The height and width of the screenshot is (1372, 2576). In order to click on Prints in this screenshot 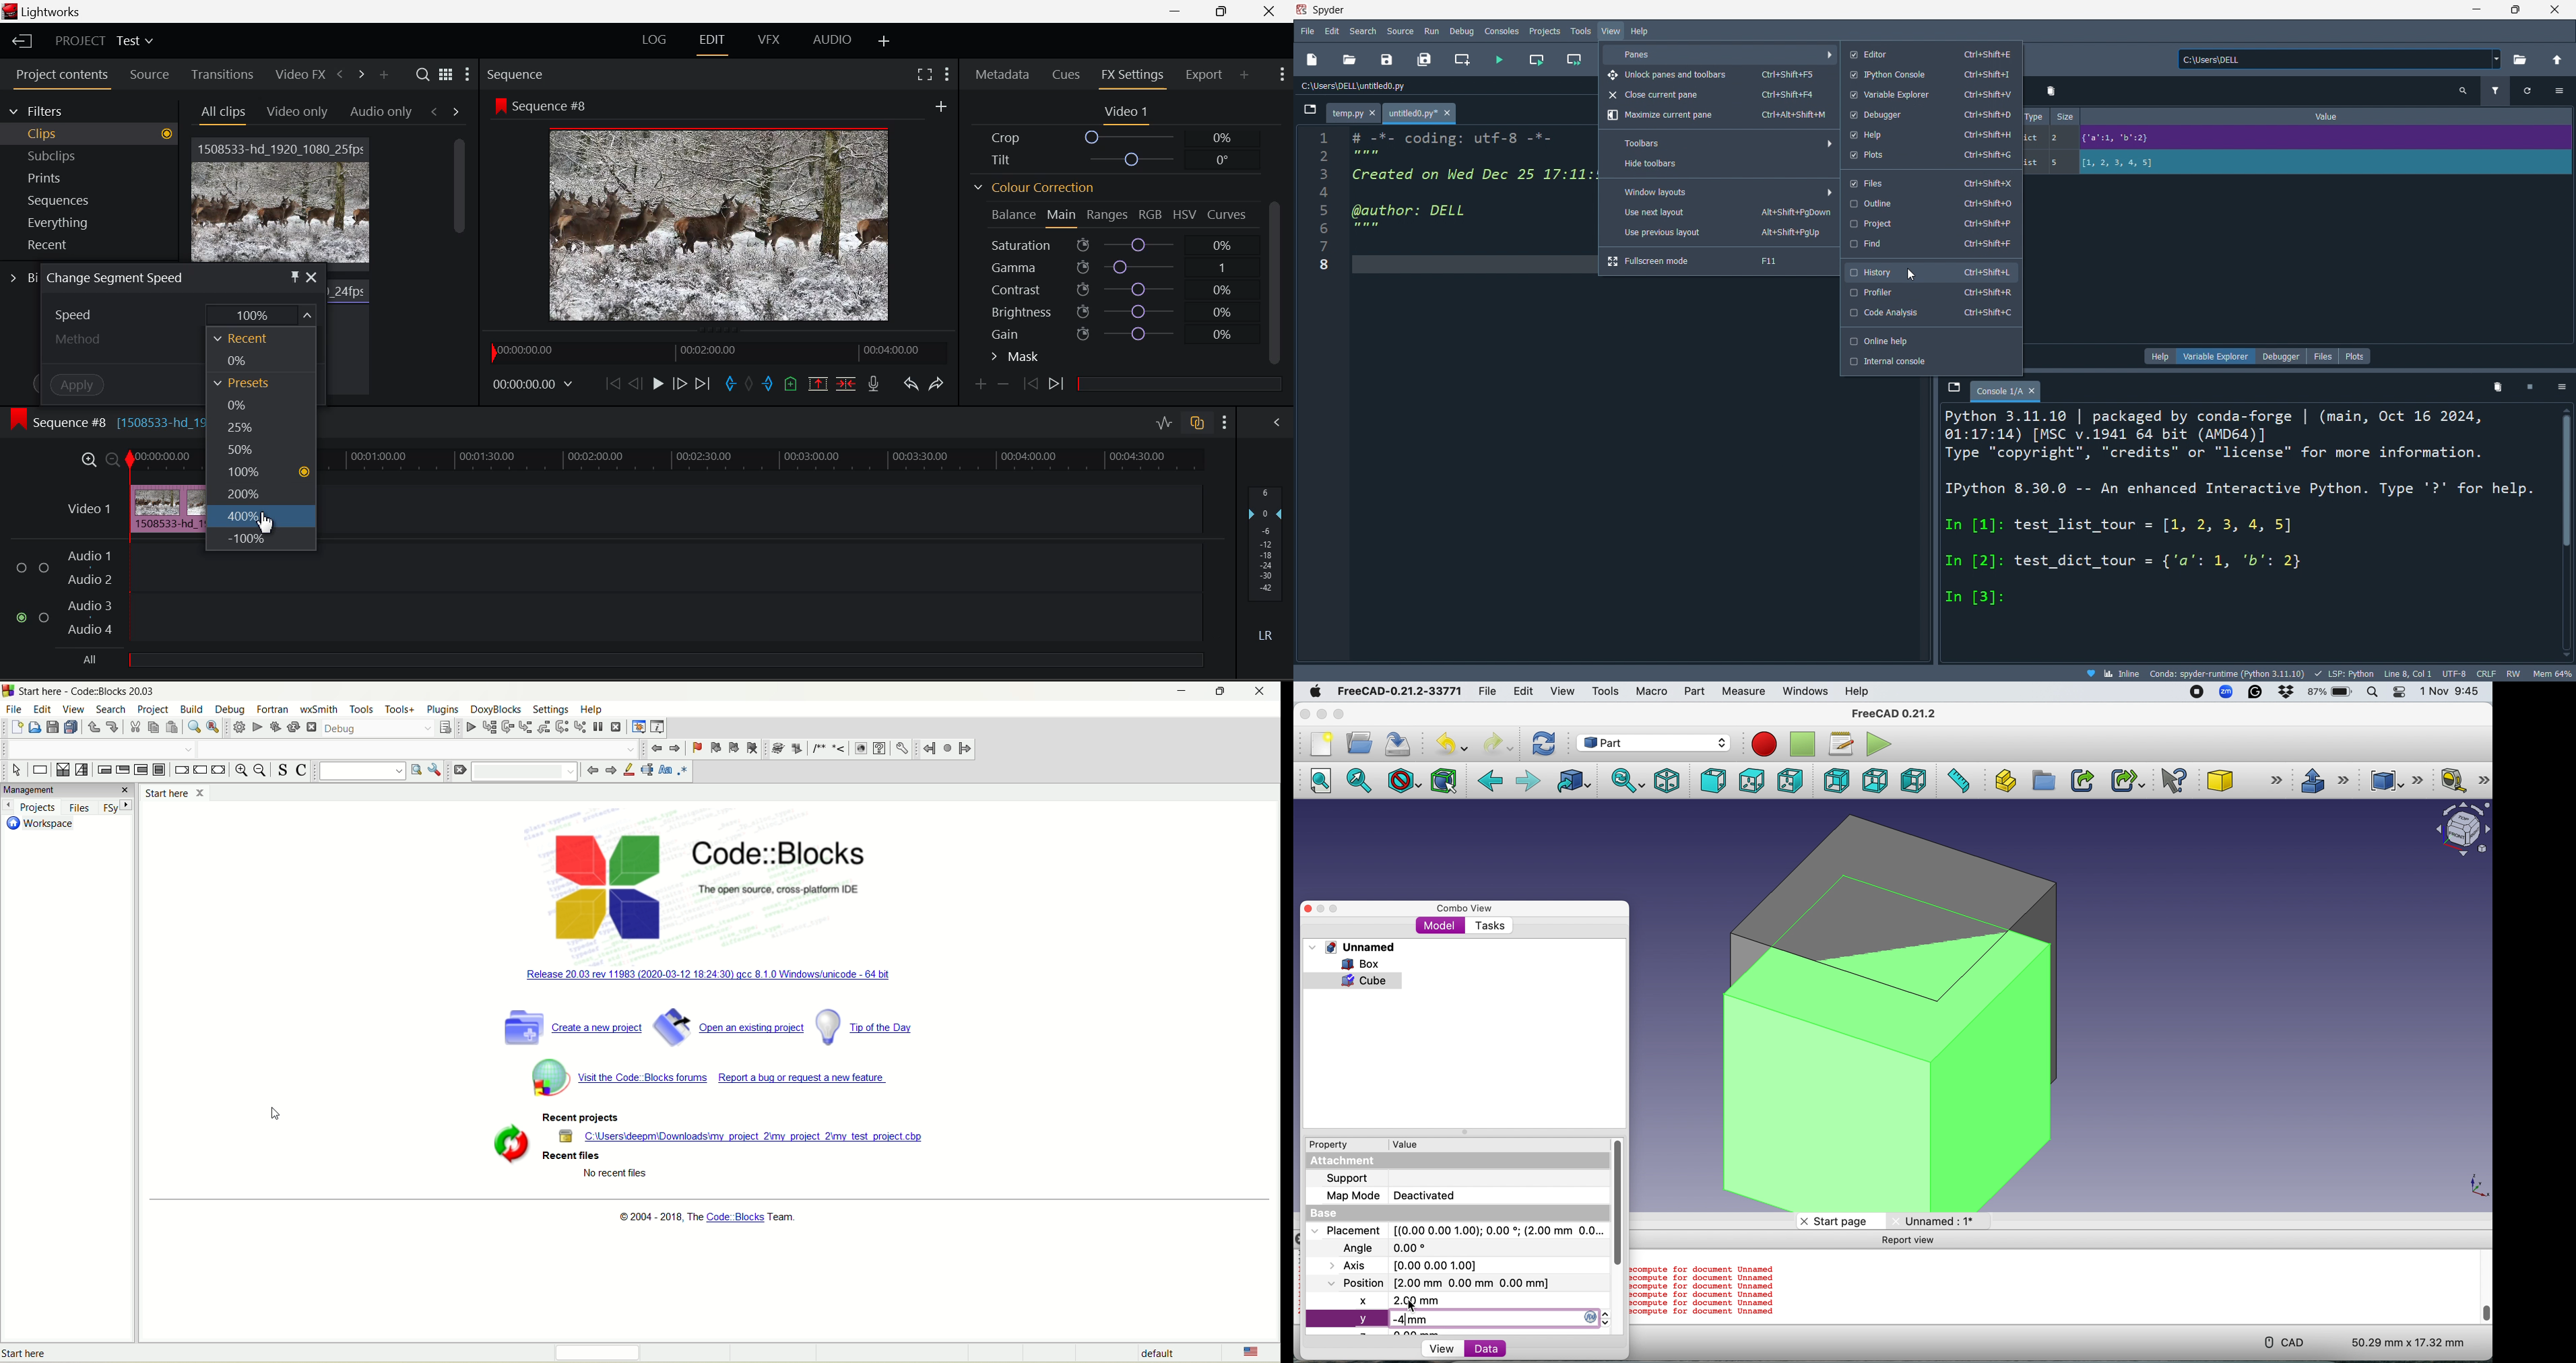, I will do `click(96, 180)`.